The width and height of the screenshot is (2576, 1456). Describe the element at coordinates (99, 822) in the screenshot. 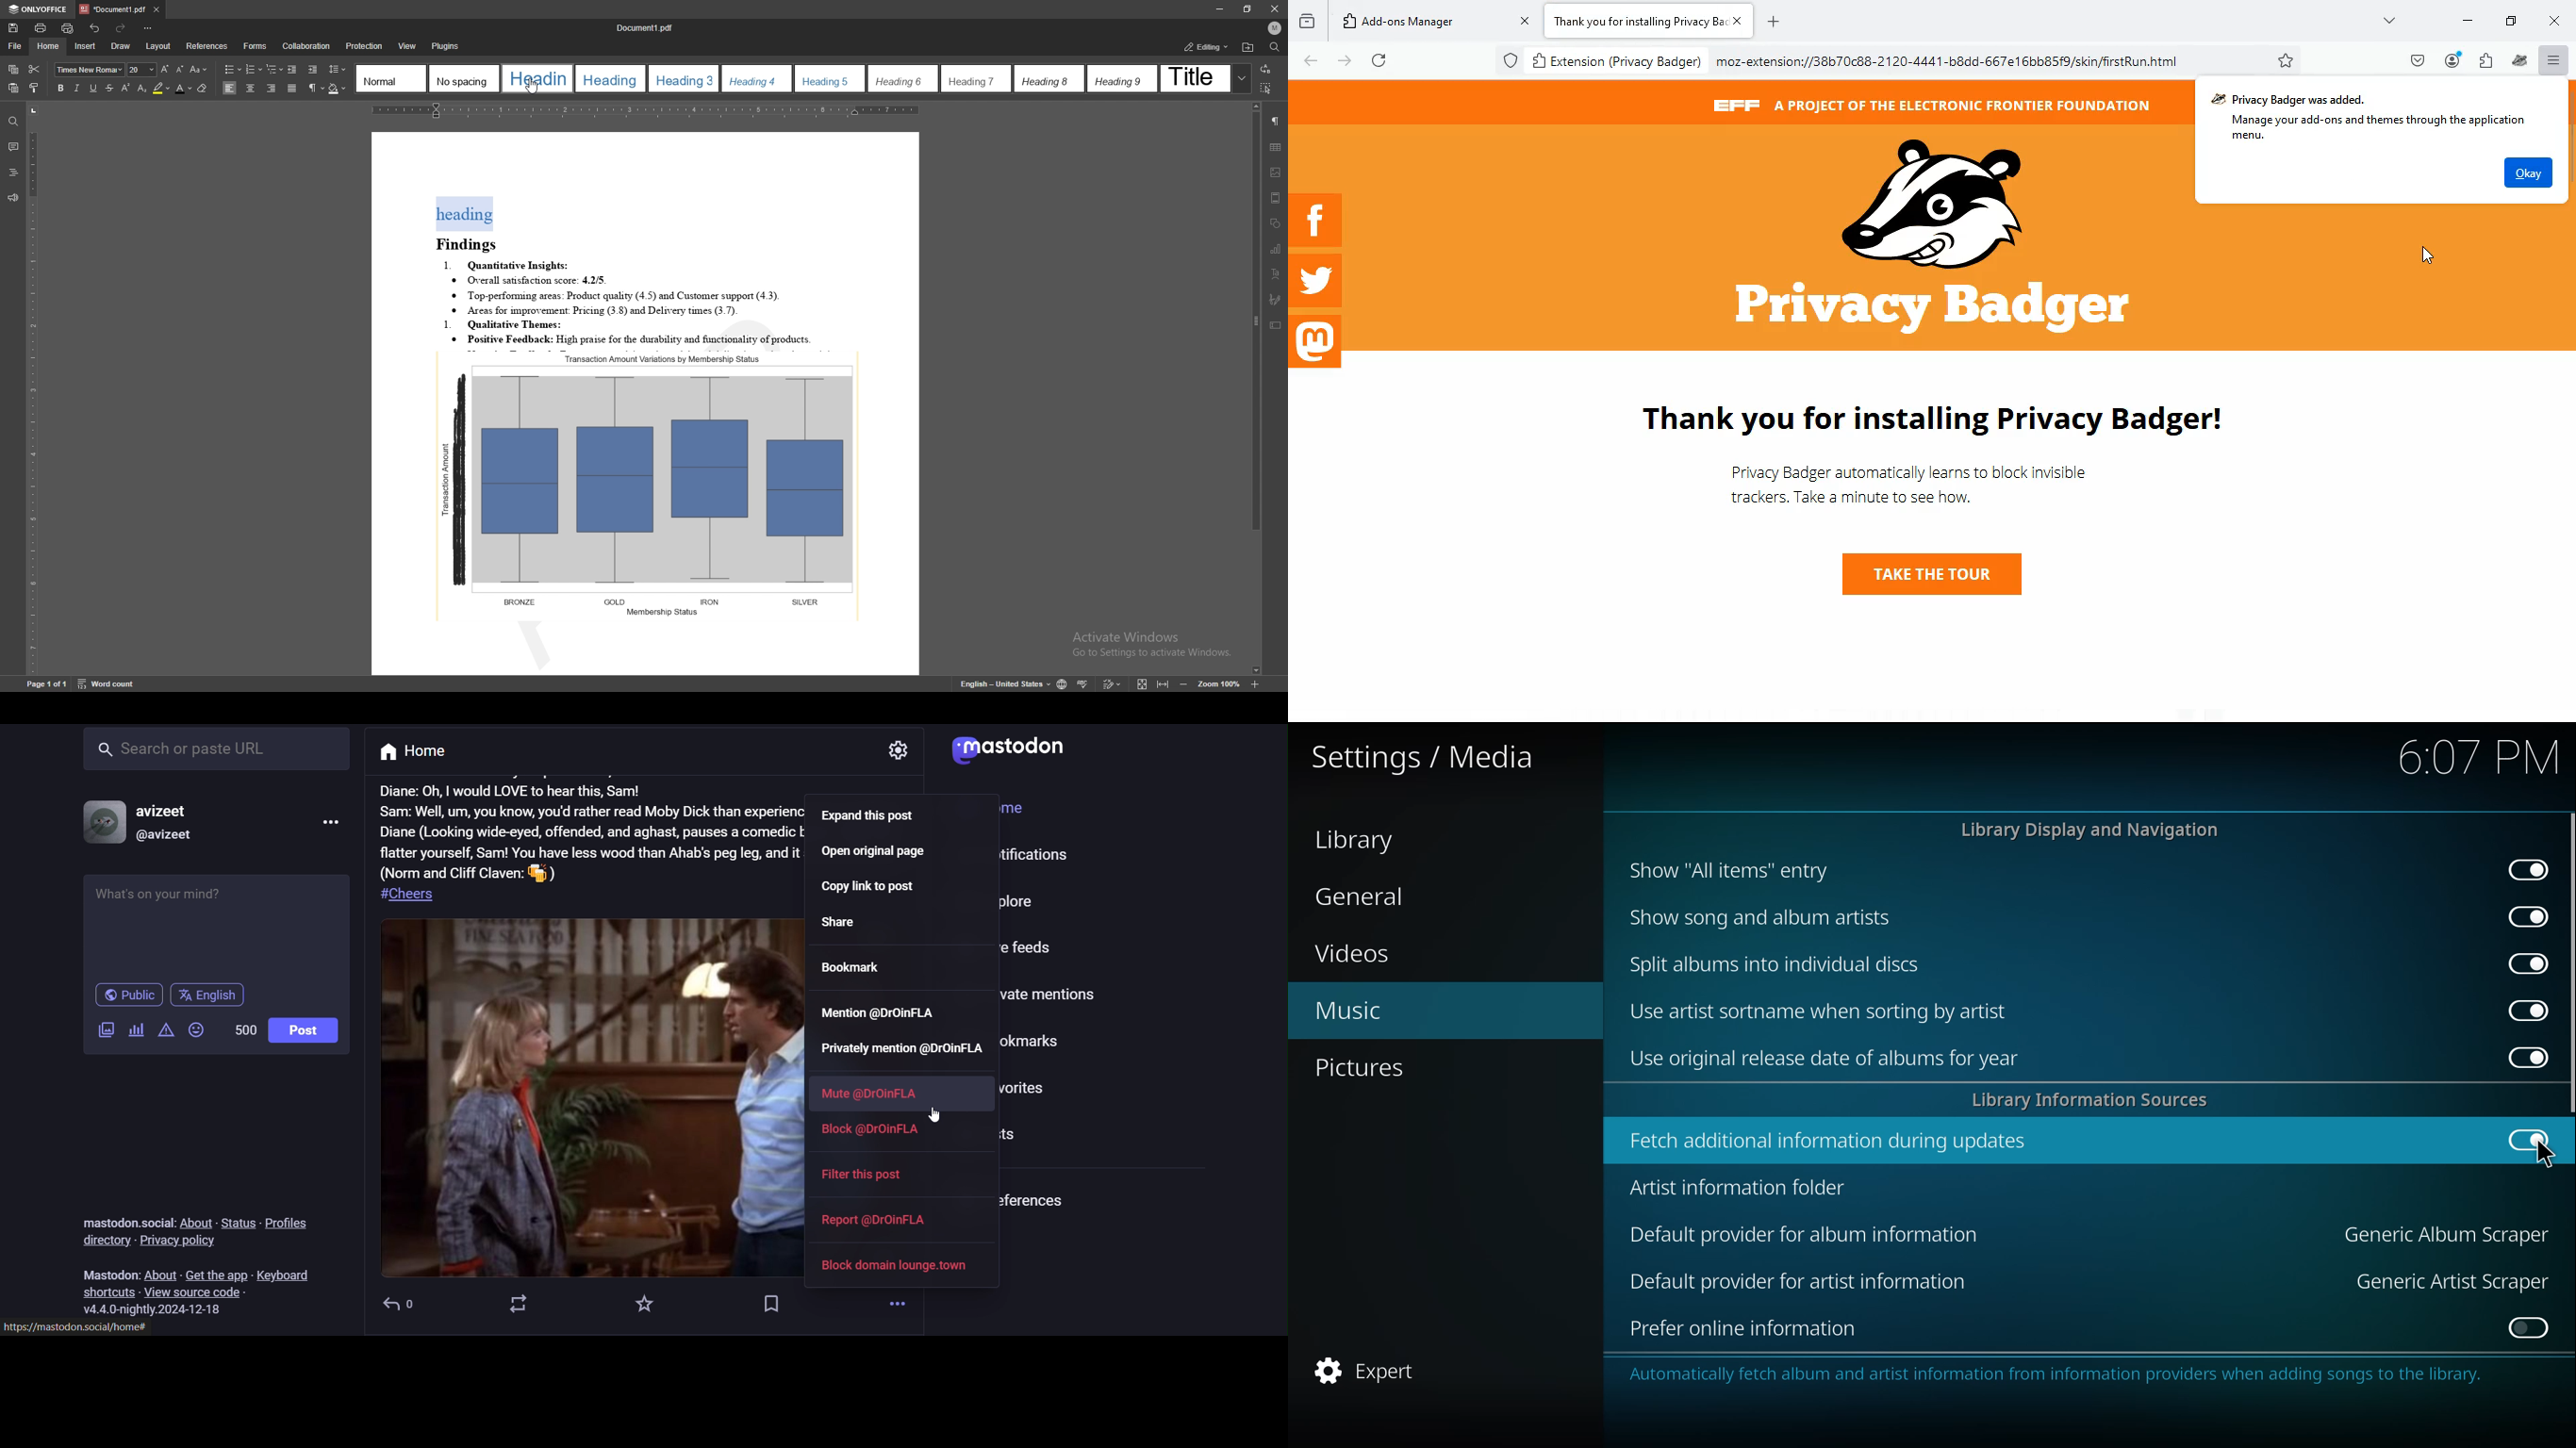

I see `profile picture` at that location.